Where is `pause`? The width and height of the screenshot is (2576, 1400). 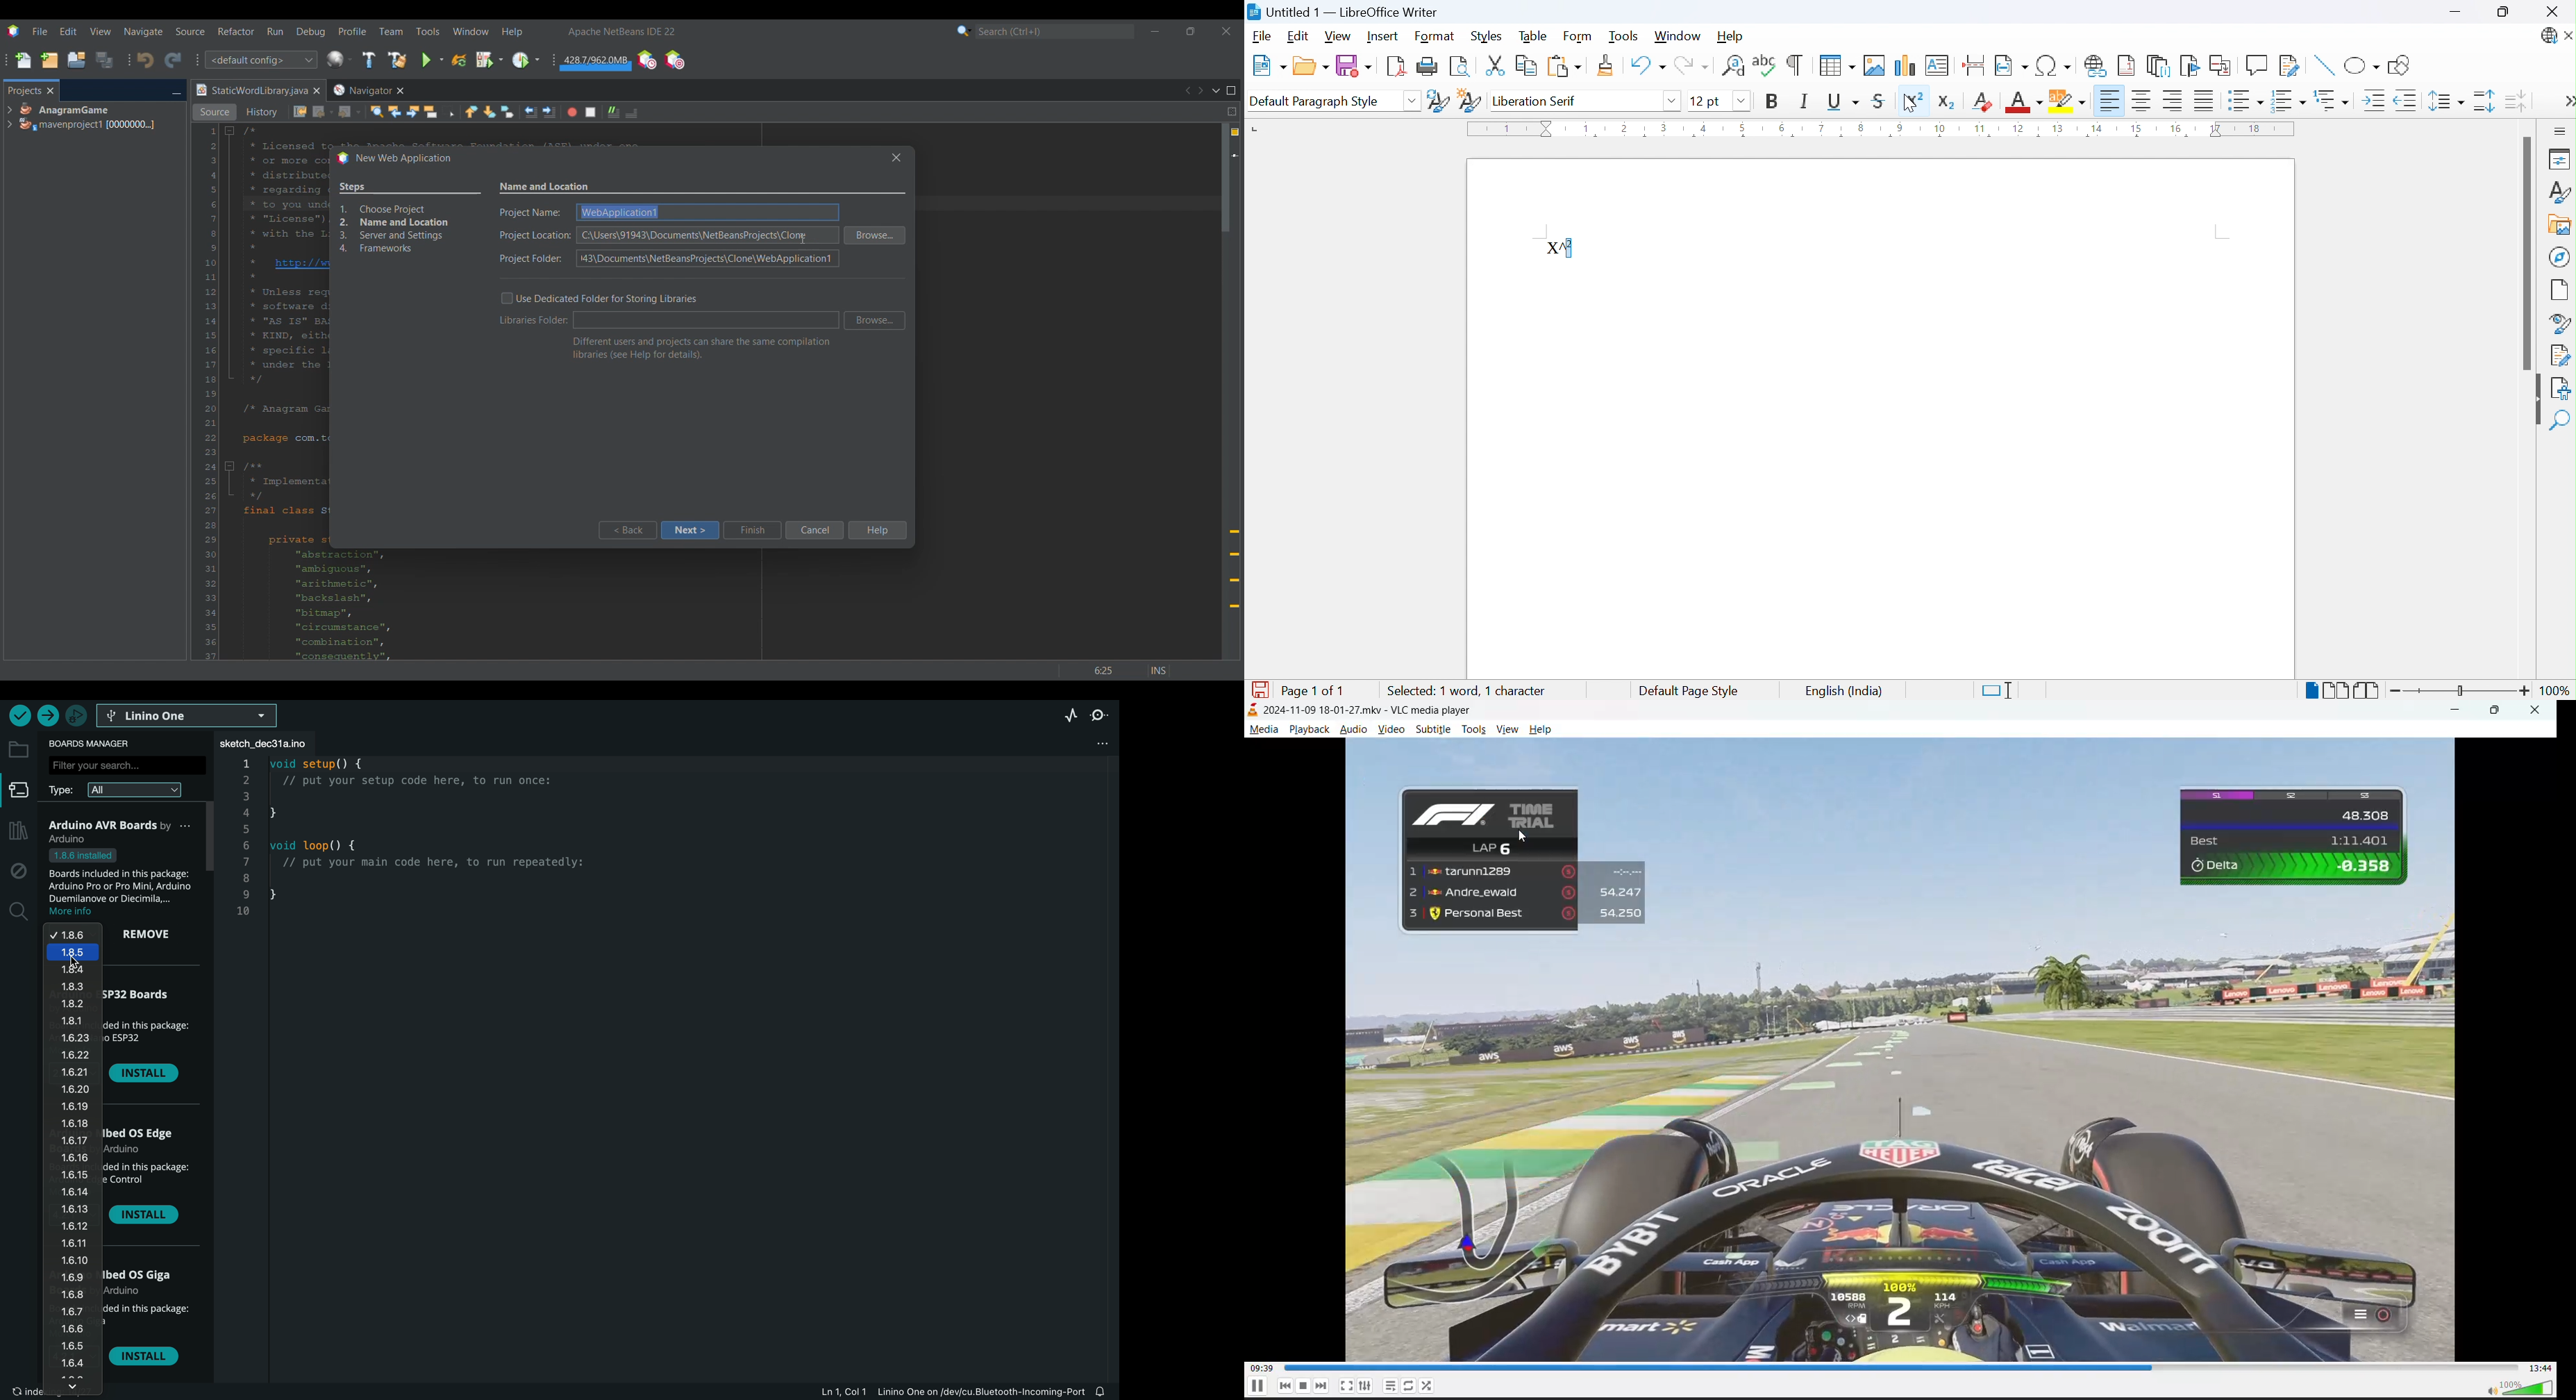
pause is located at coordinates (1302, 1387).